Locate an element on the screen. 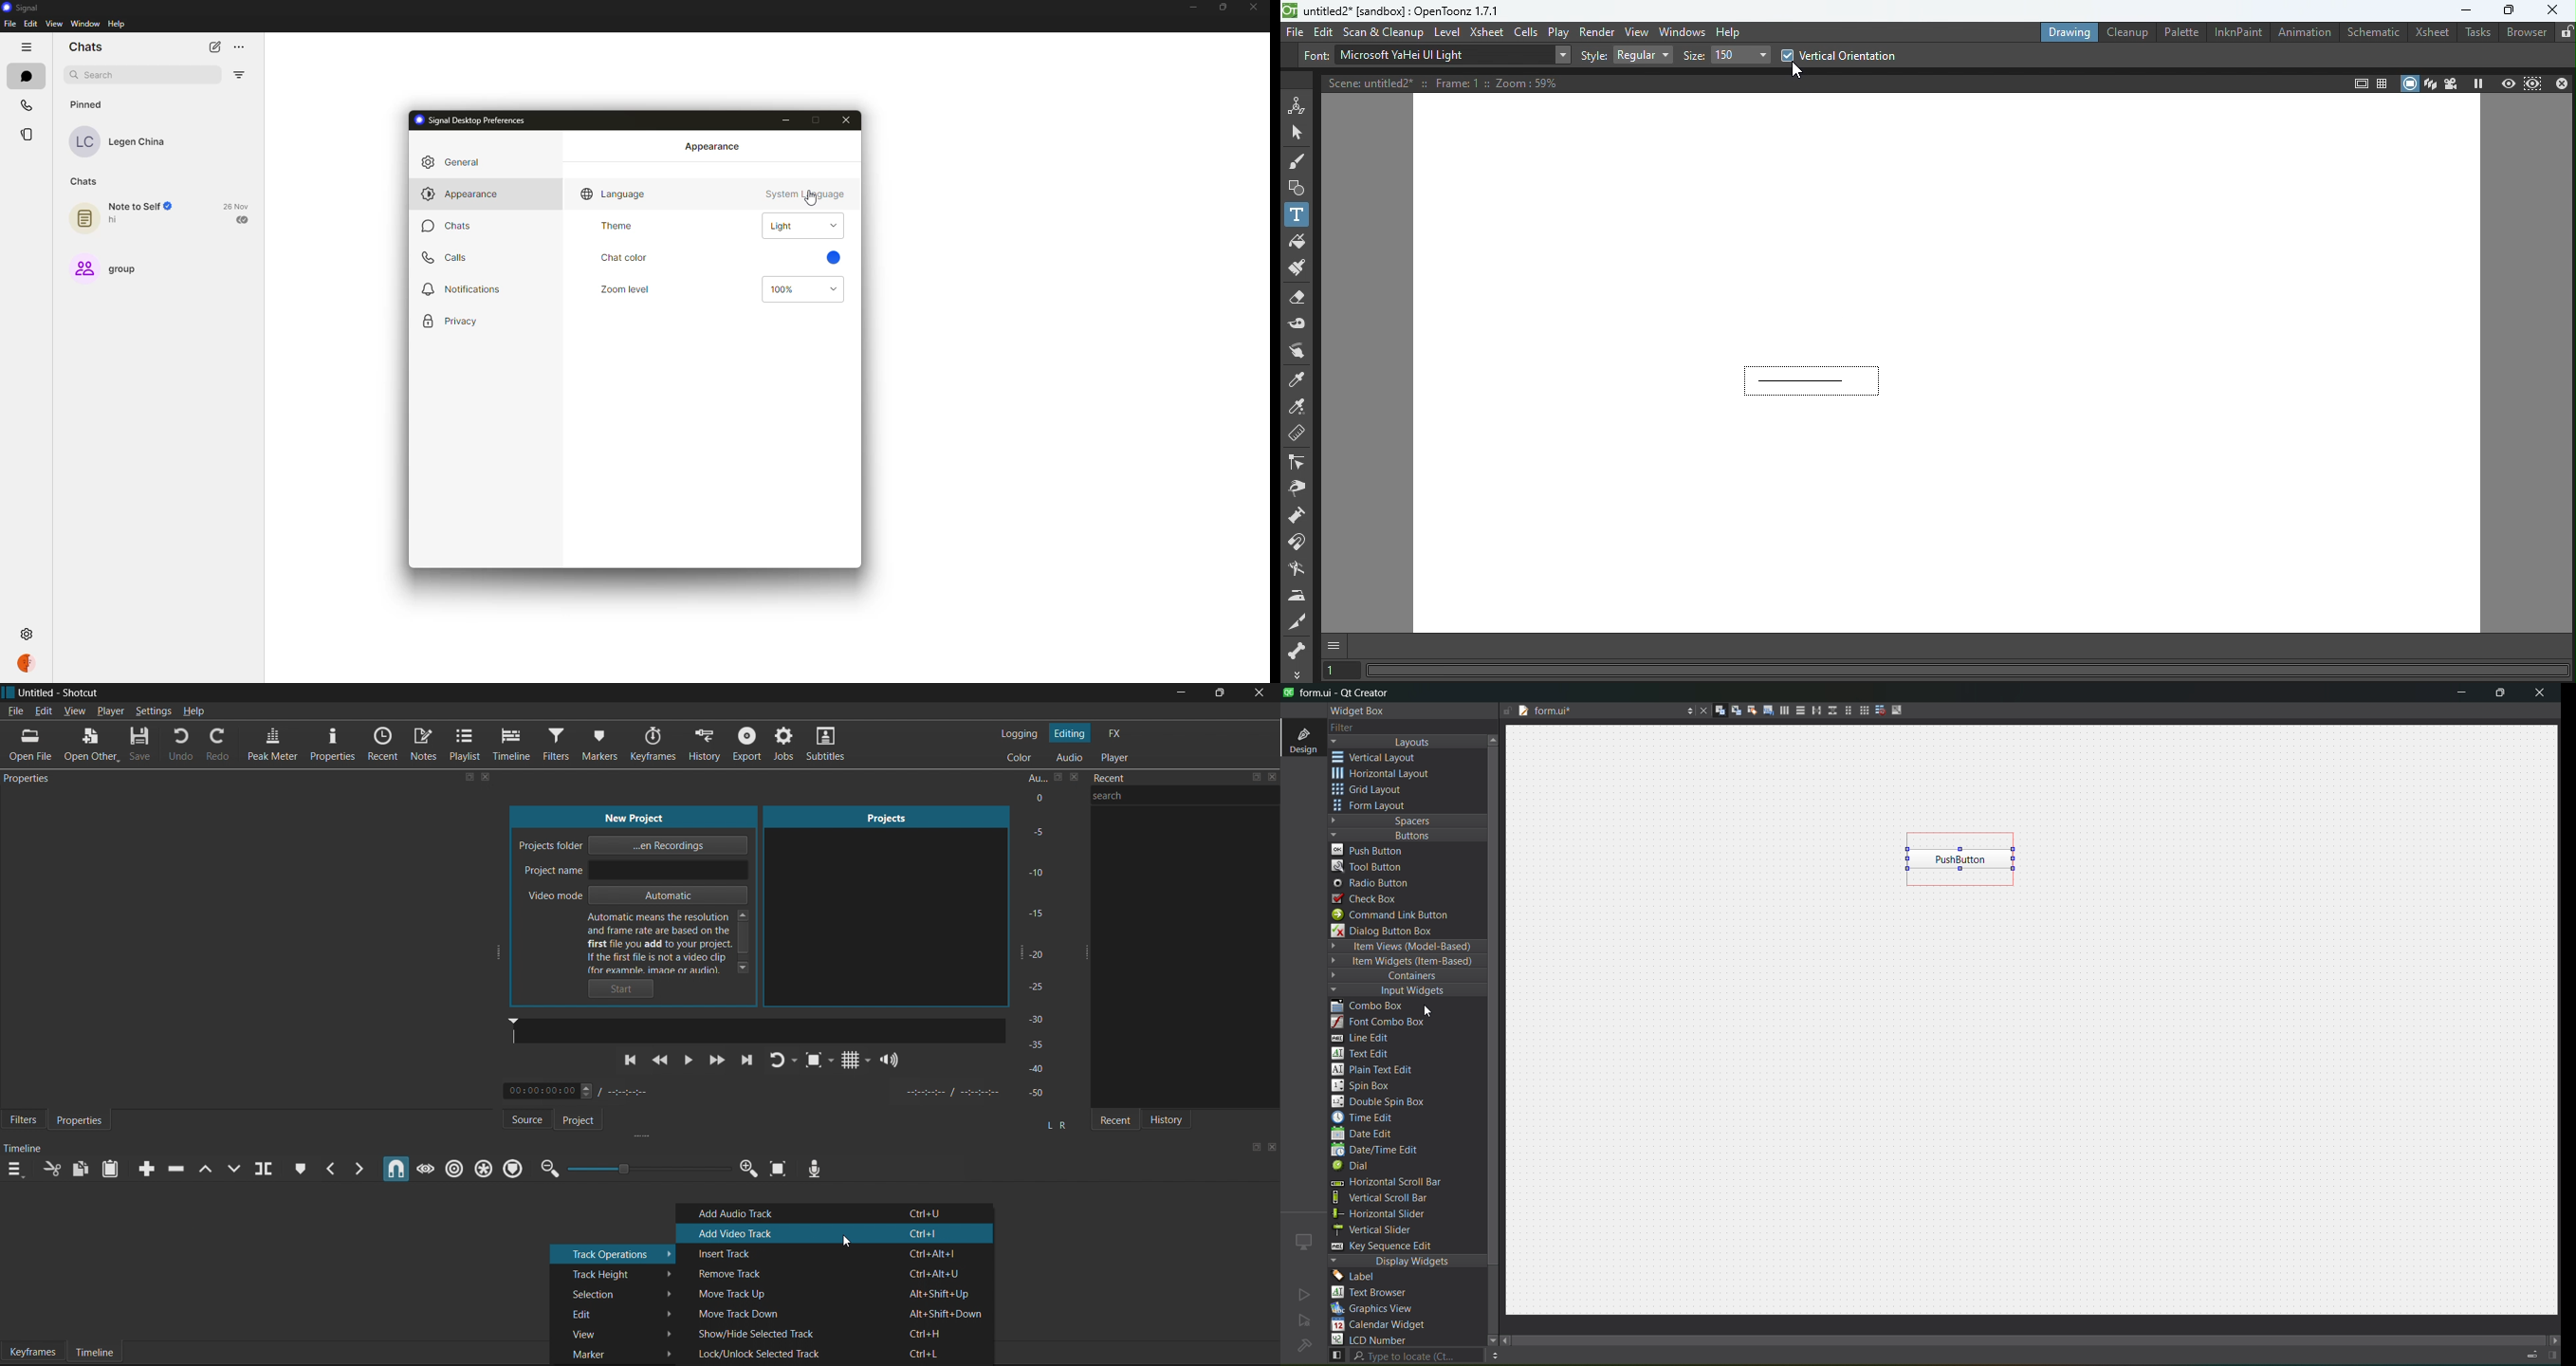 This screenshot has width=2576, height=1372. lcd number is located at coordinates (1372, 1339).